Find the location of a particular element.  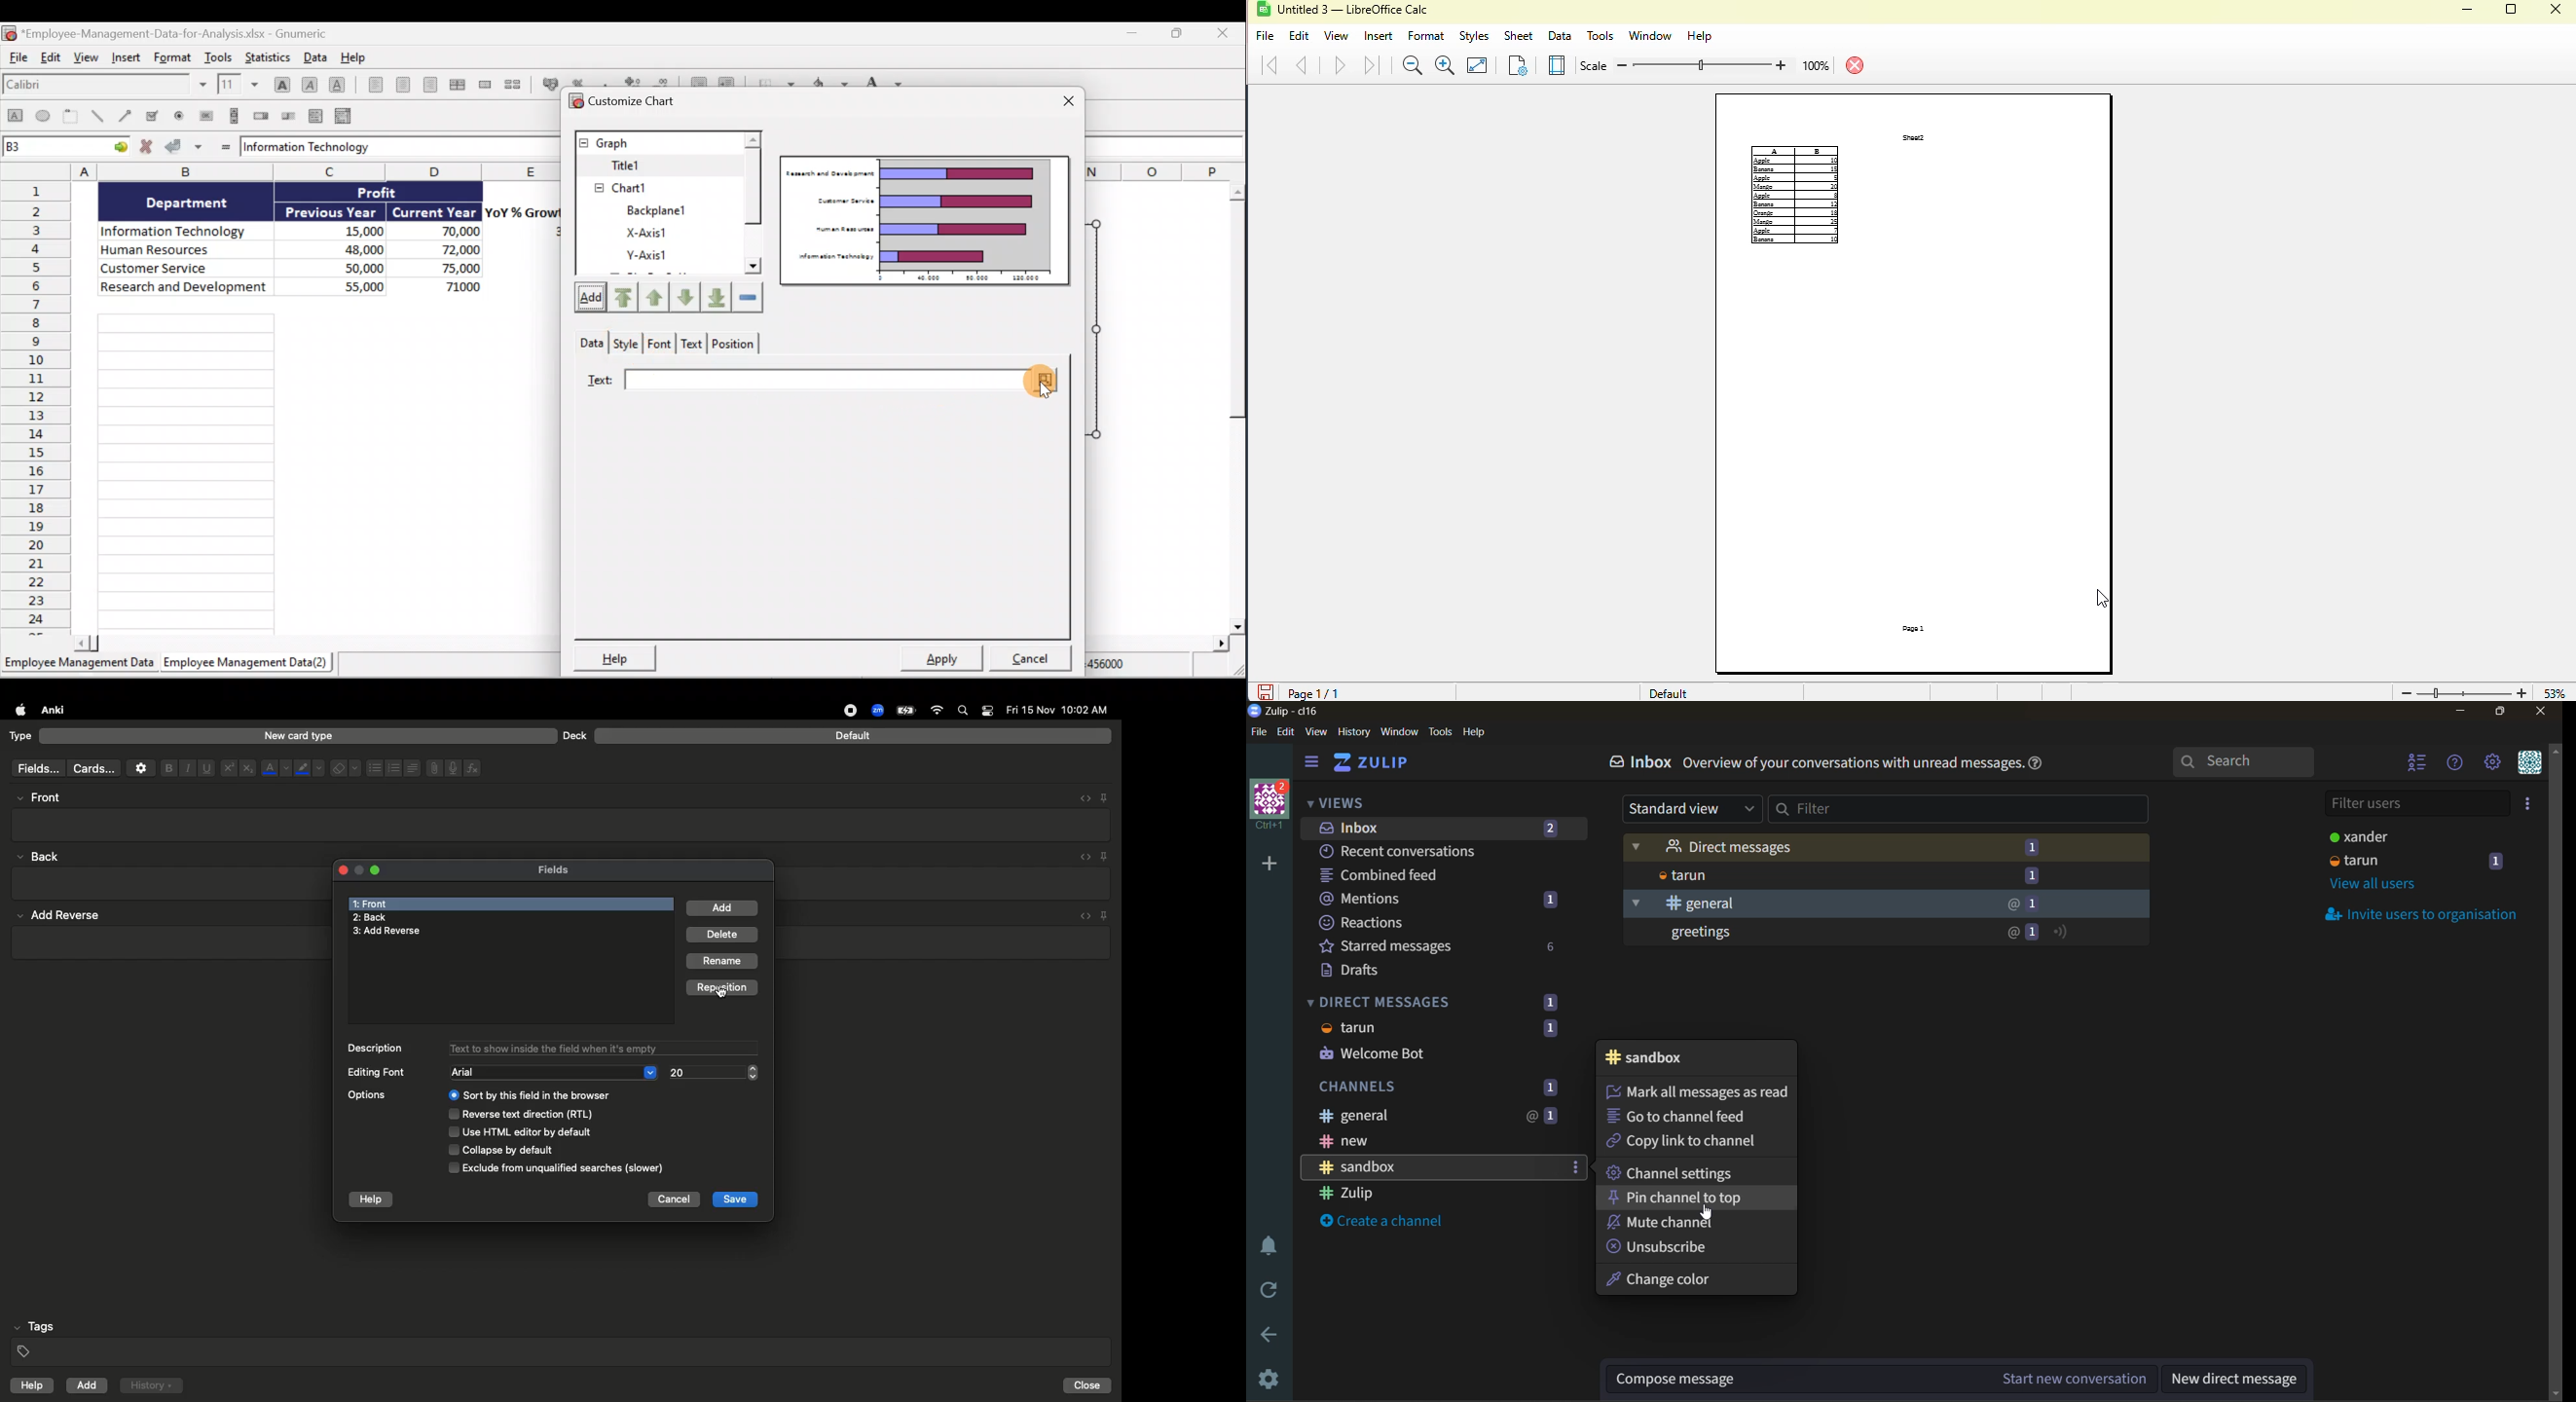

combined feed is located at coordinates (1405, 875).